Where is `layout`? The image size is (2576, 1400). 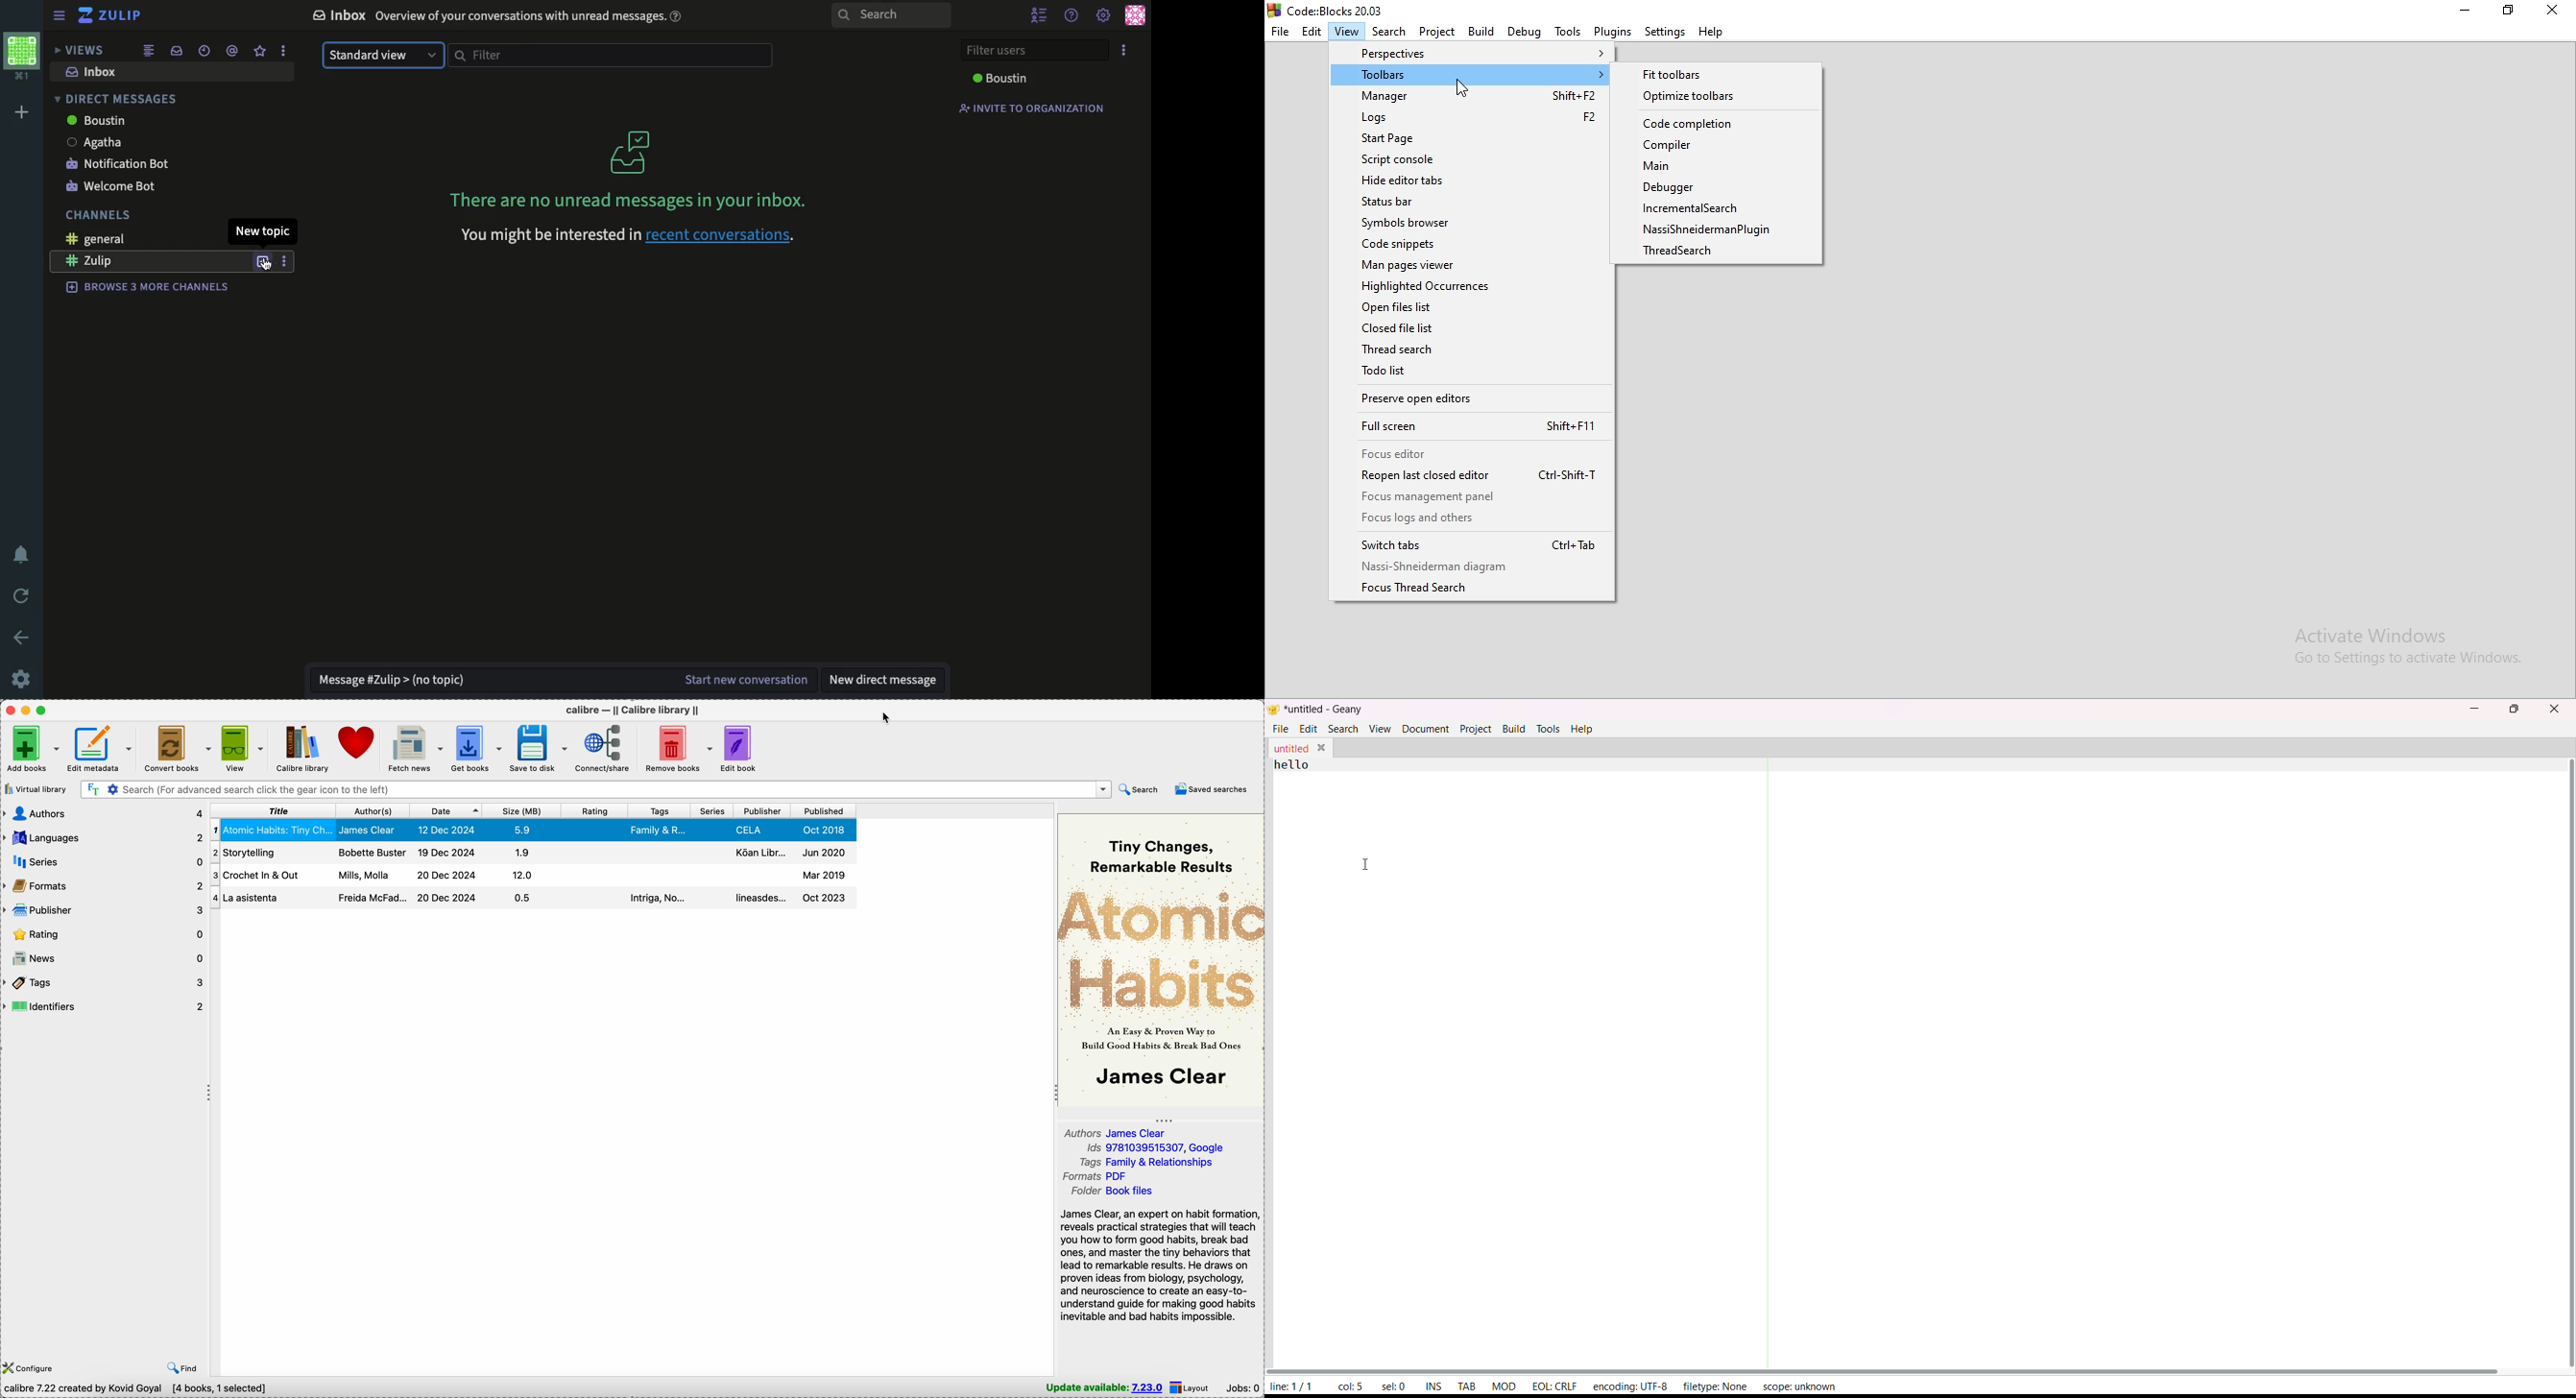
layout is located at coordinates (1193, 1388).